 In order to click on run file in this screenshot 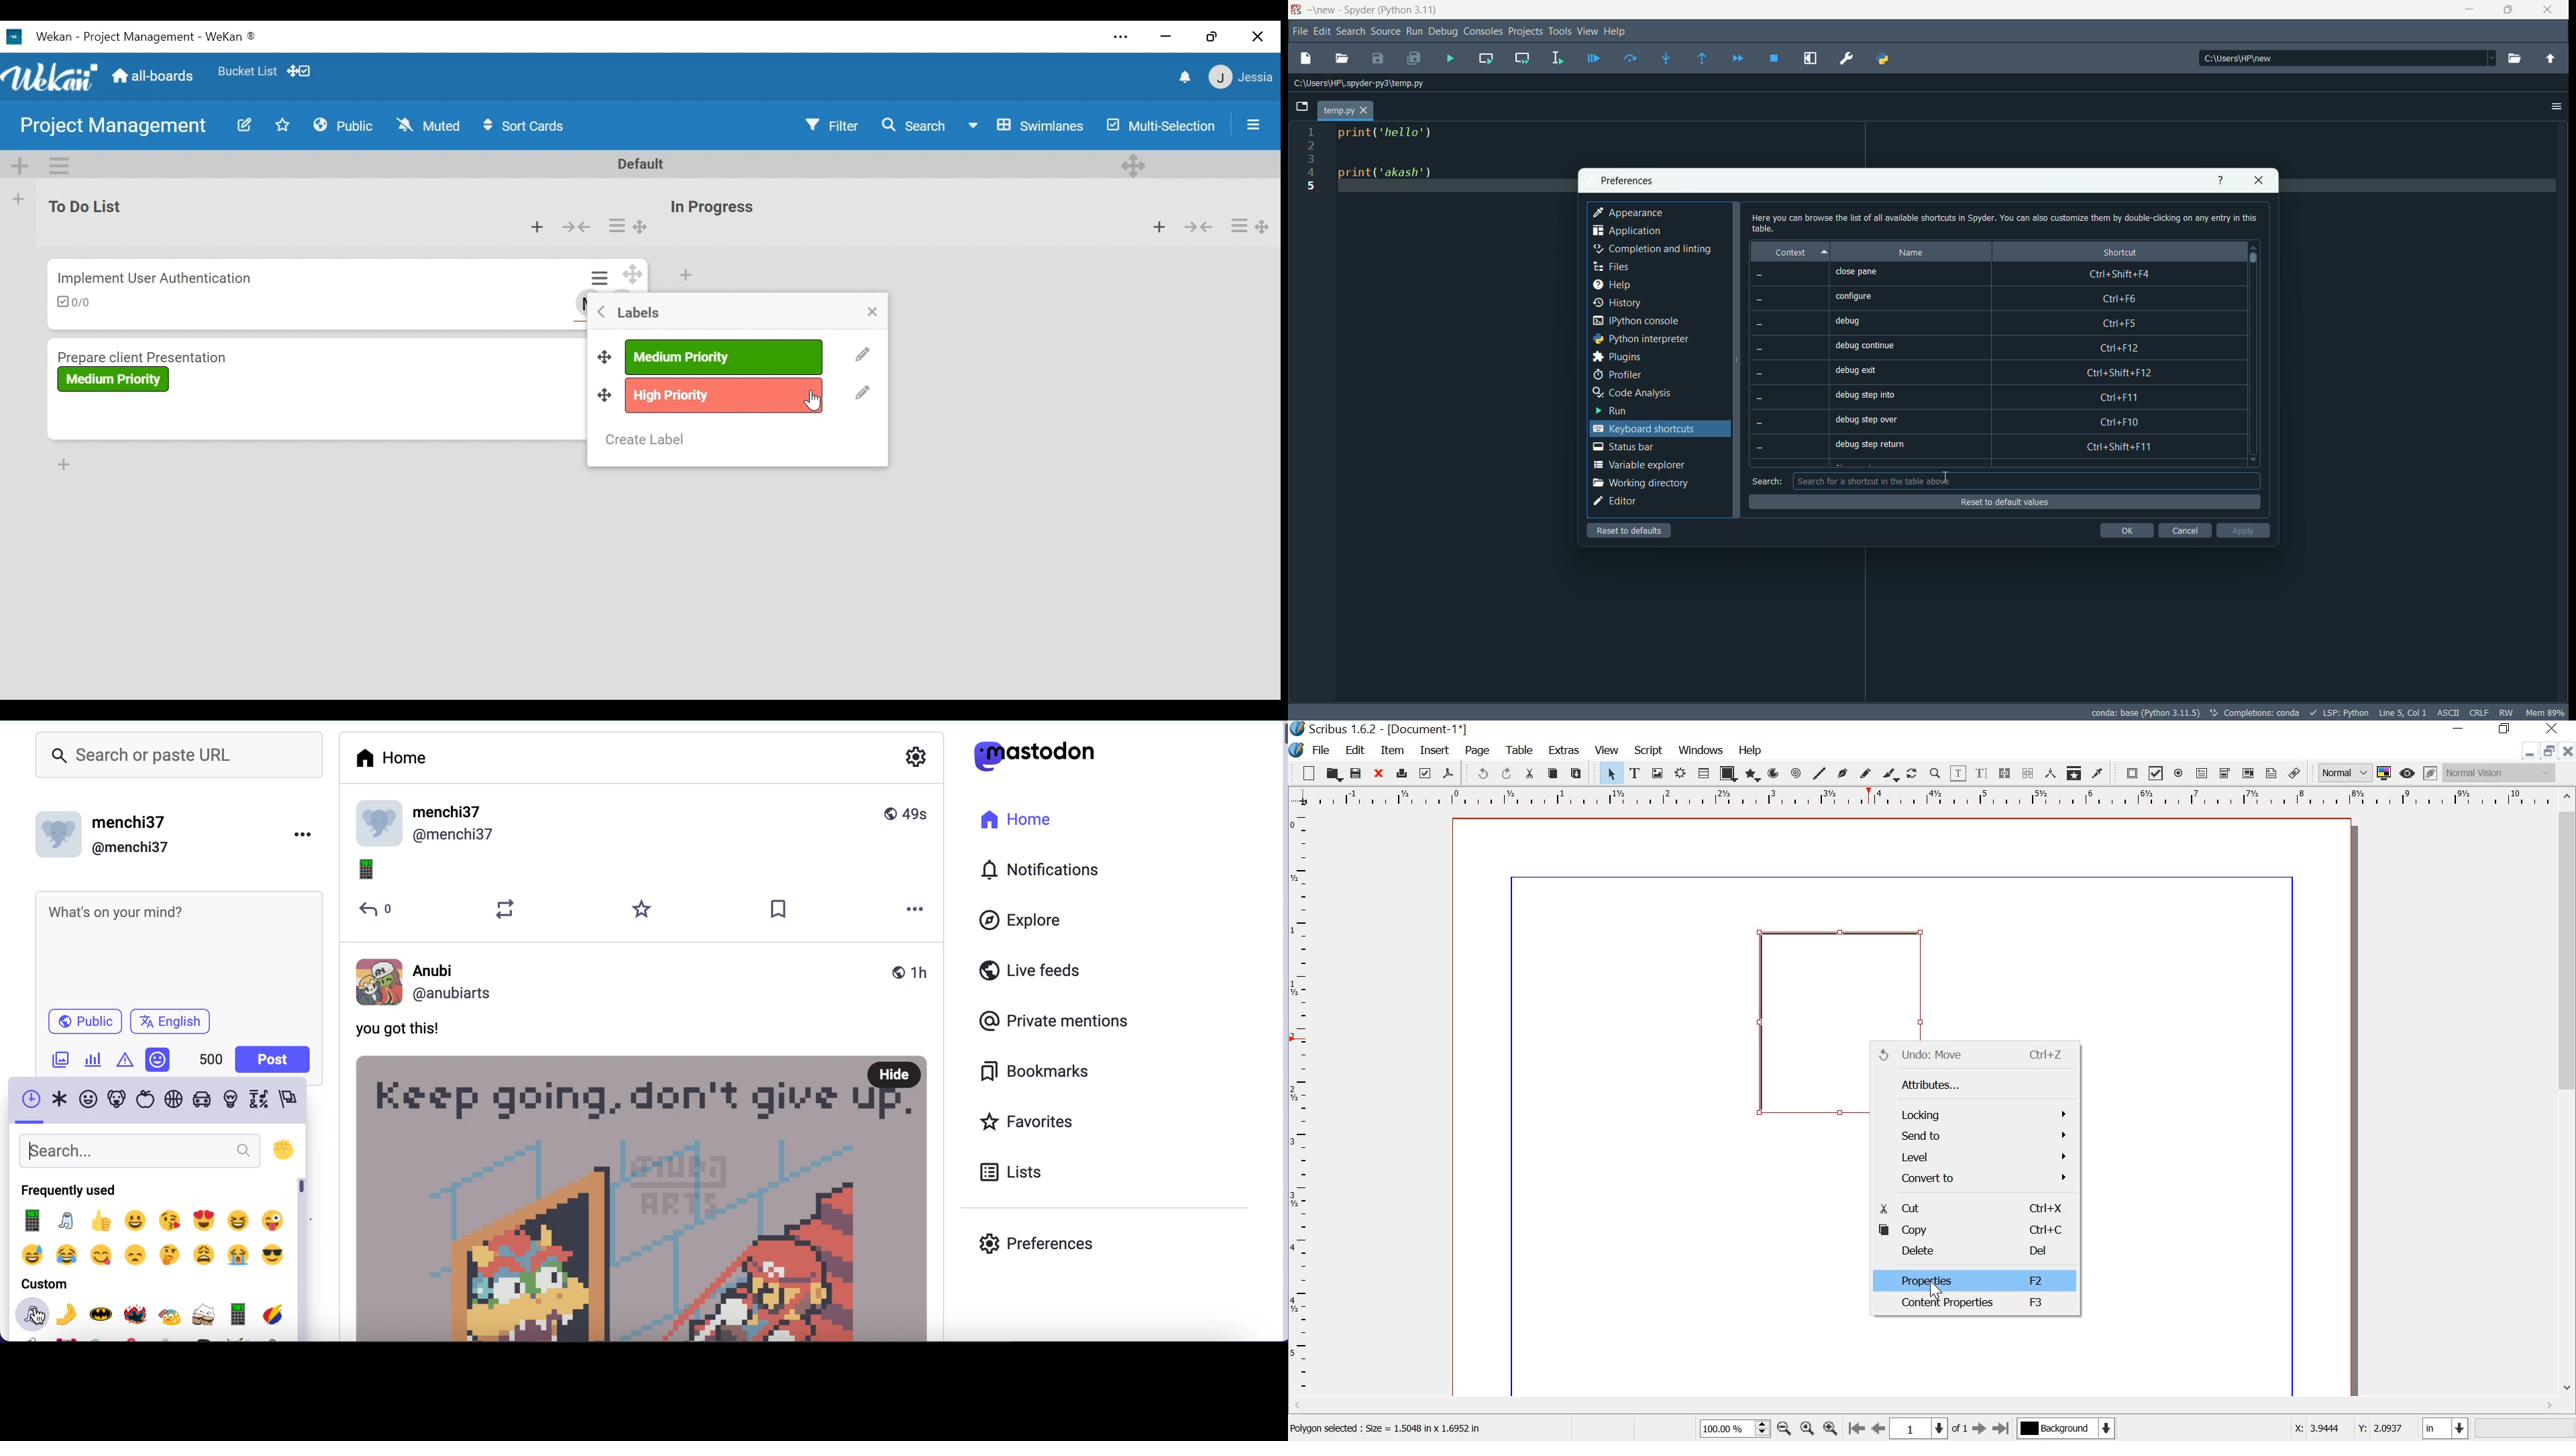, I will do `click(1450, 57)`.